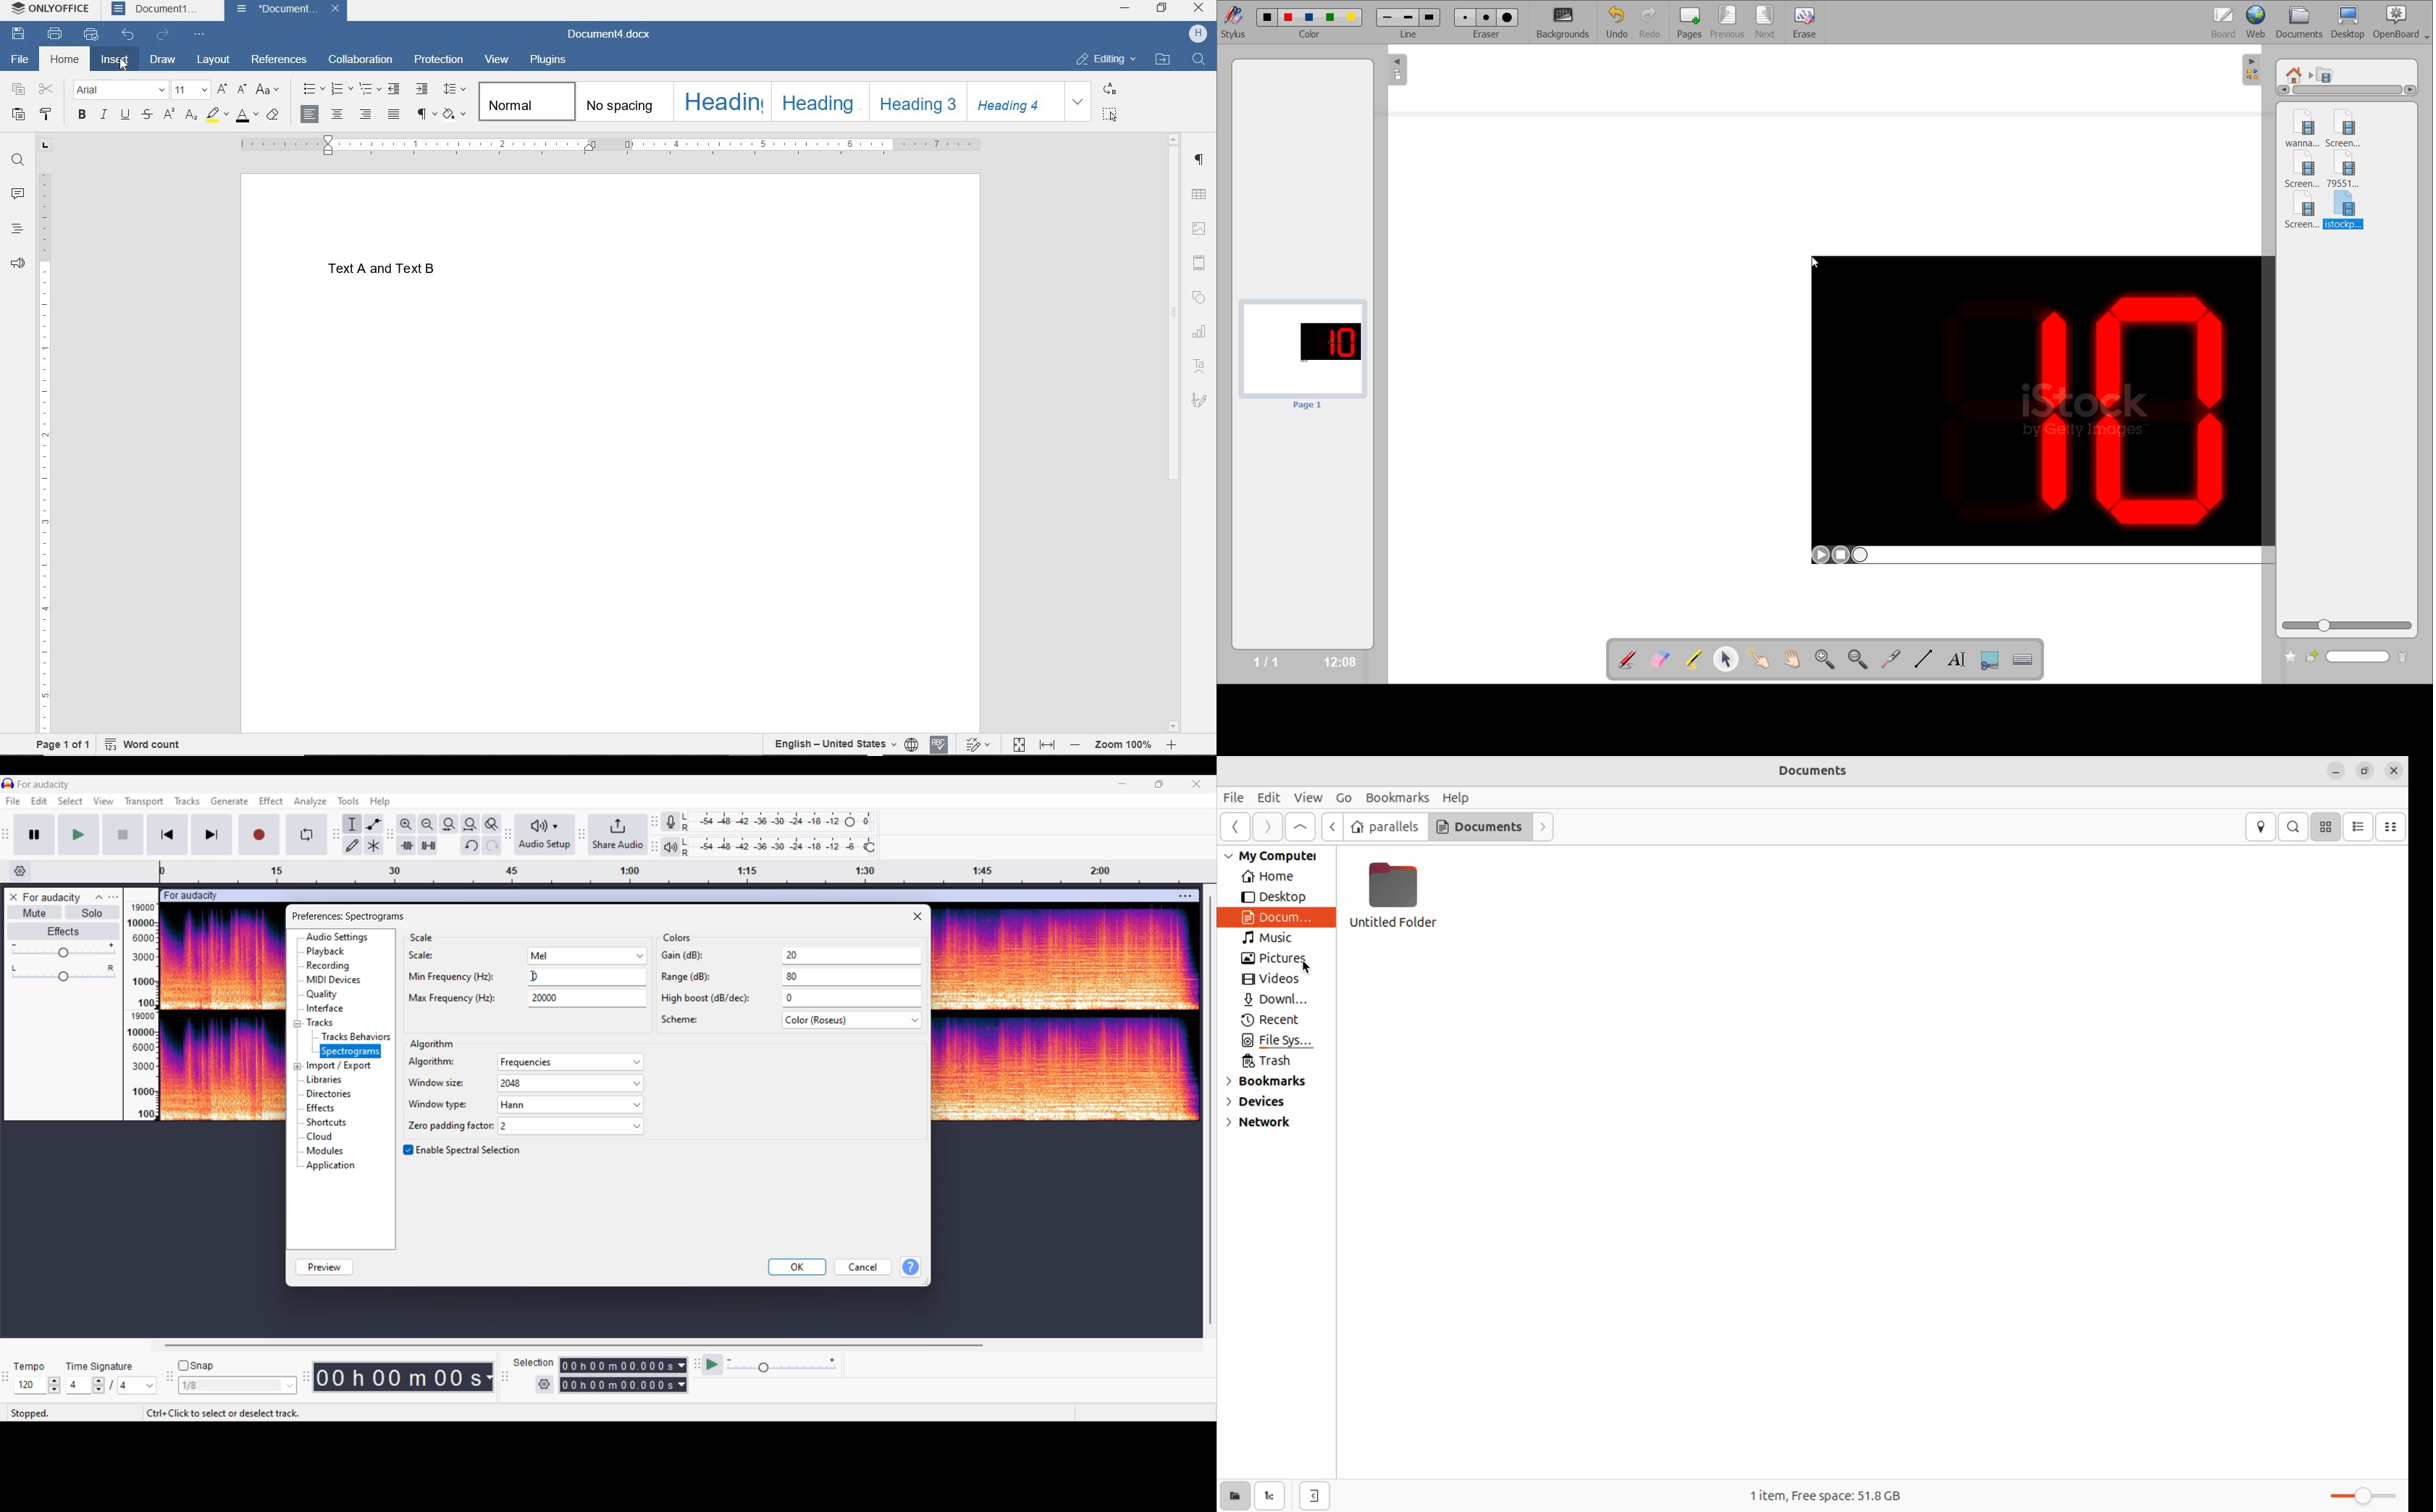 The width and height of the screenshot is (2436, 1512). I want to click on Section title, so click(422, 937).